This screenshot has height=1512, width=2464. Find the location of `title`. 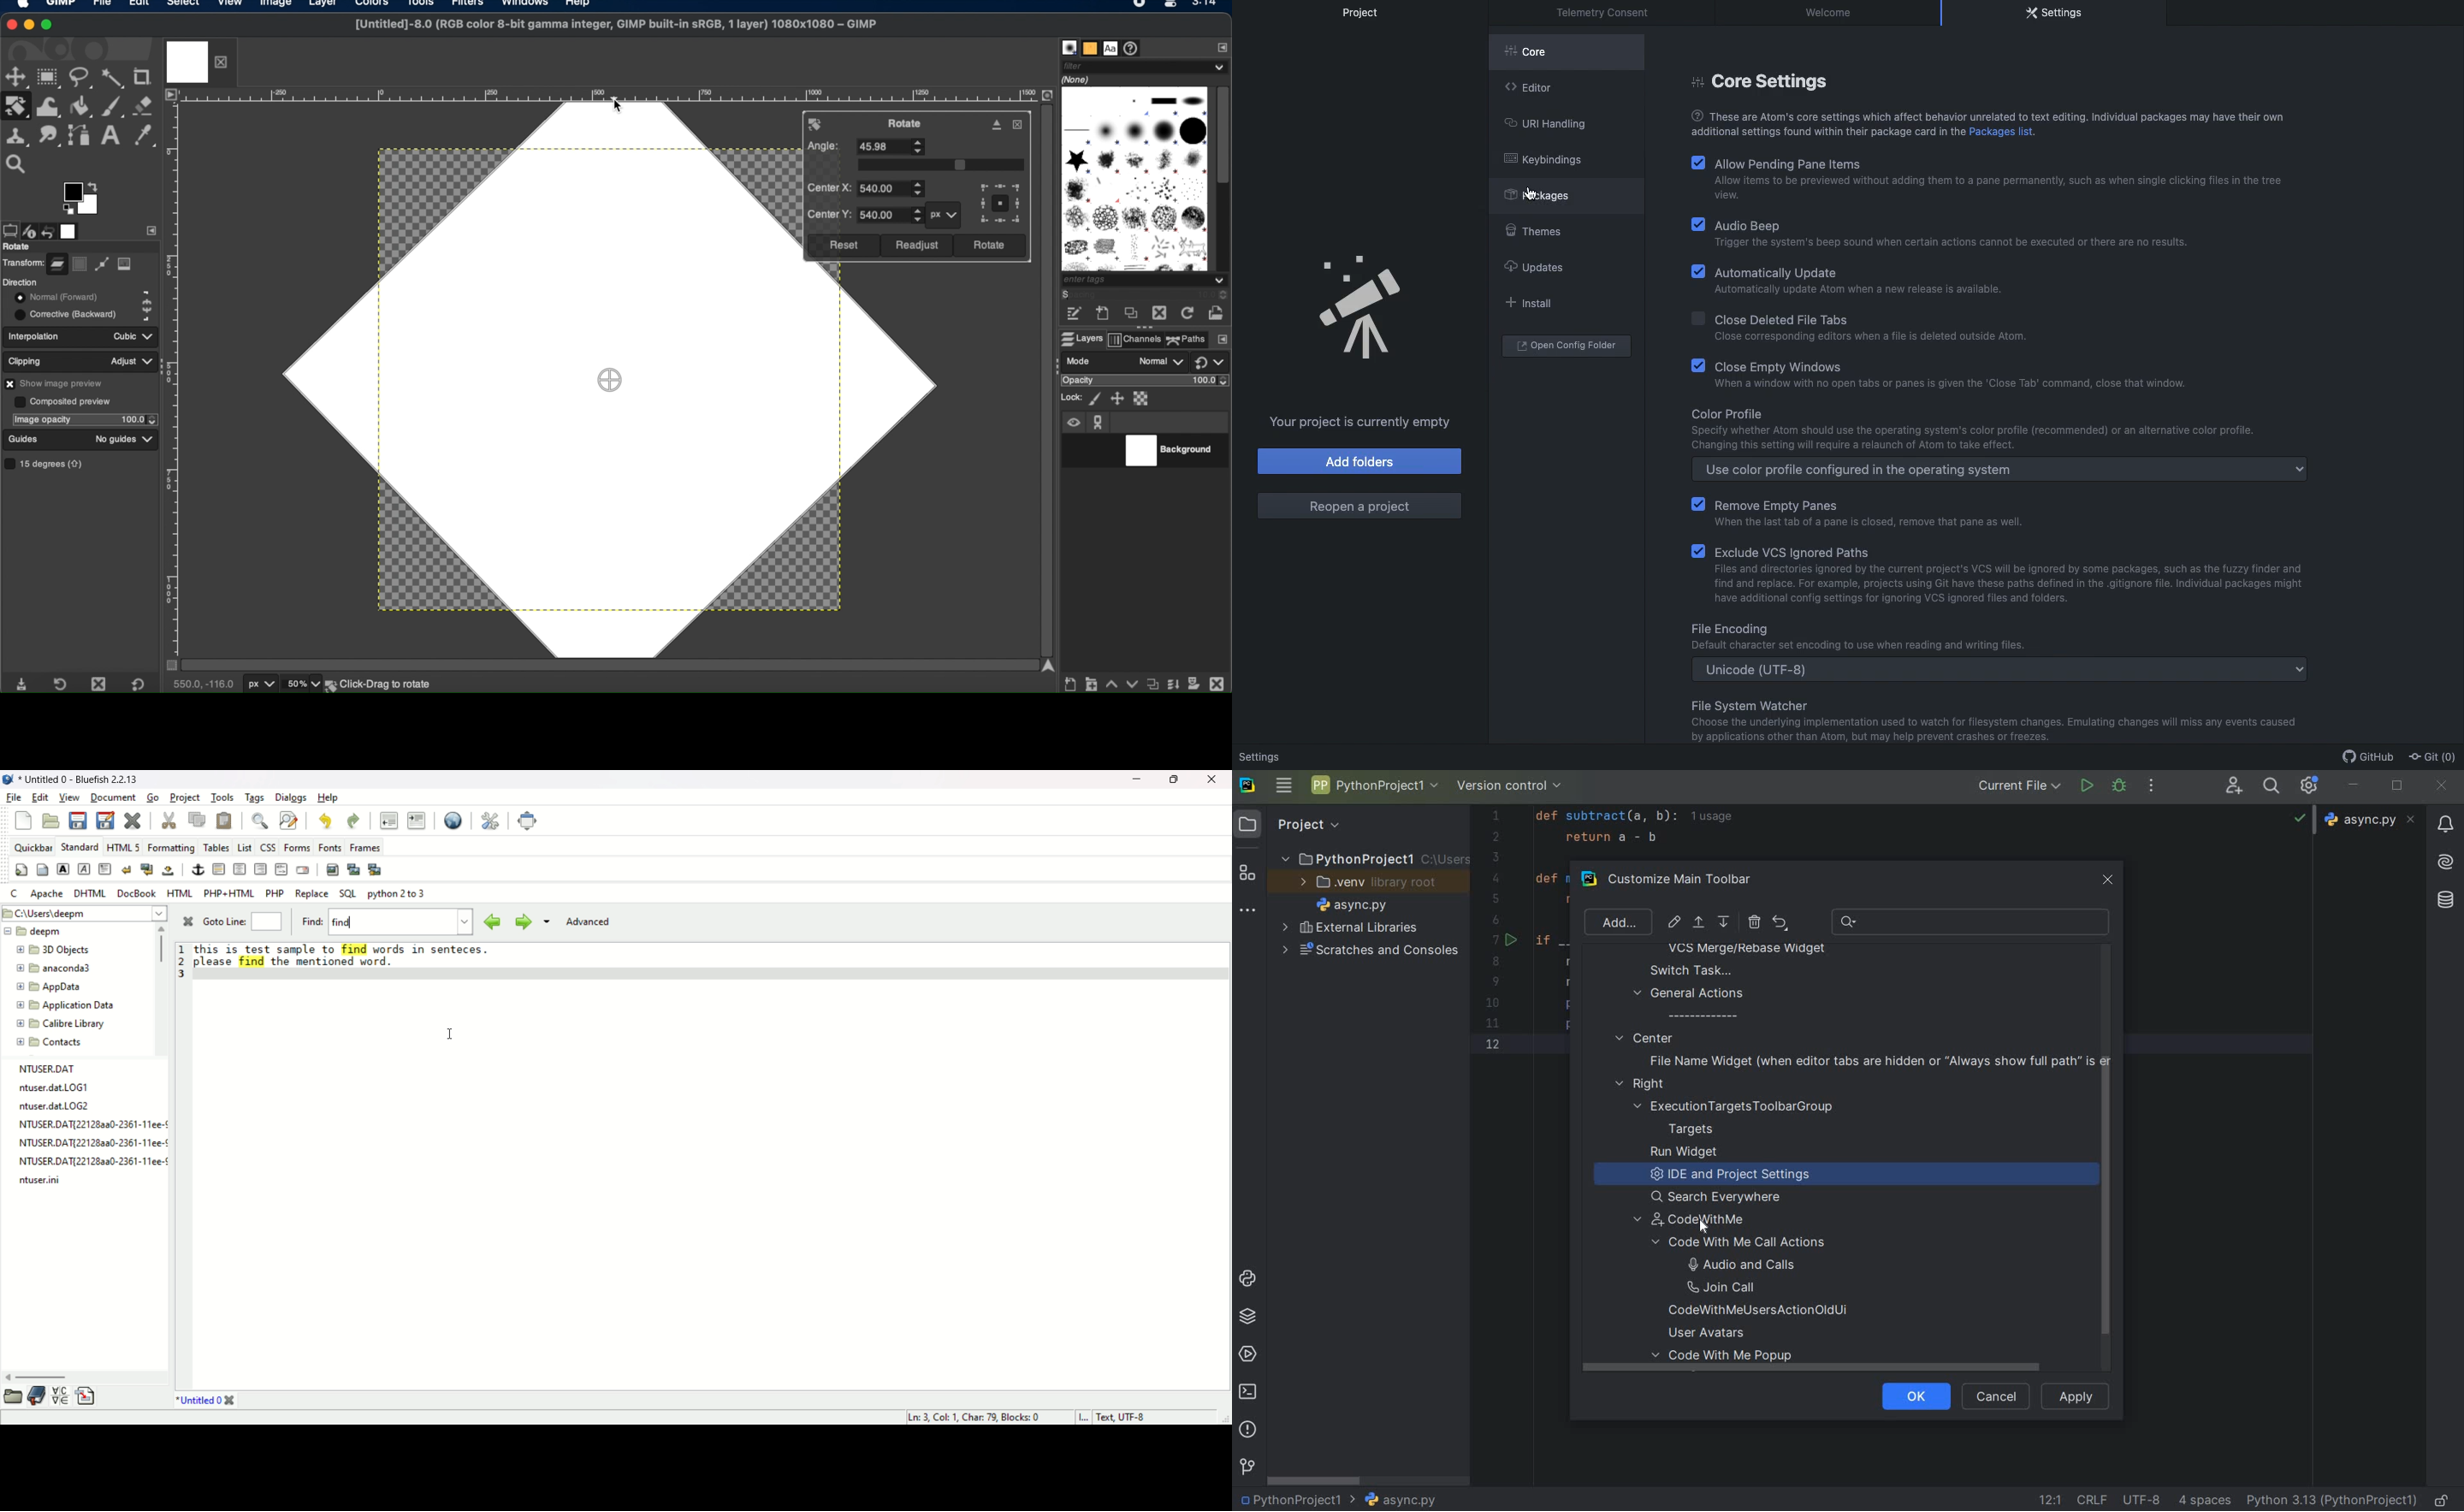

title is located at coordinates (85, 779).